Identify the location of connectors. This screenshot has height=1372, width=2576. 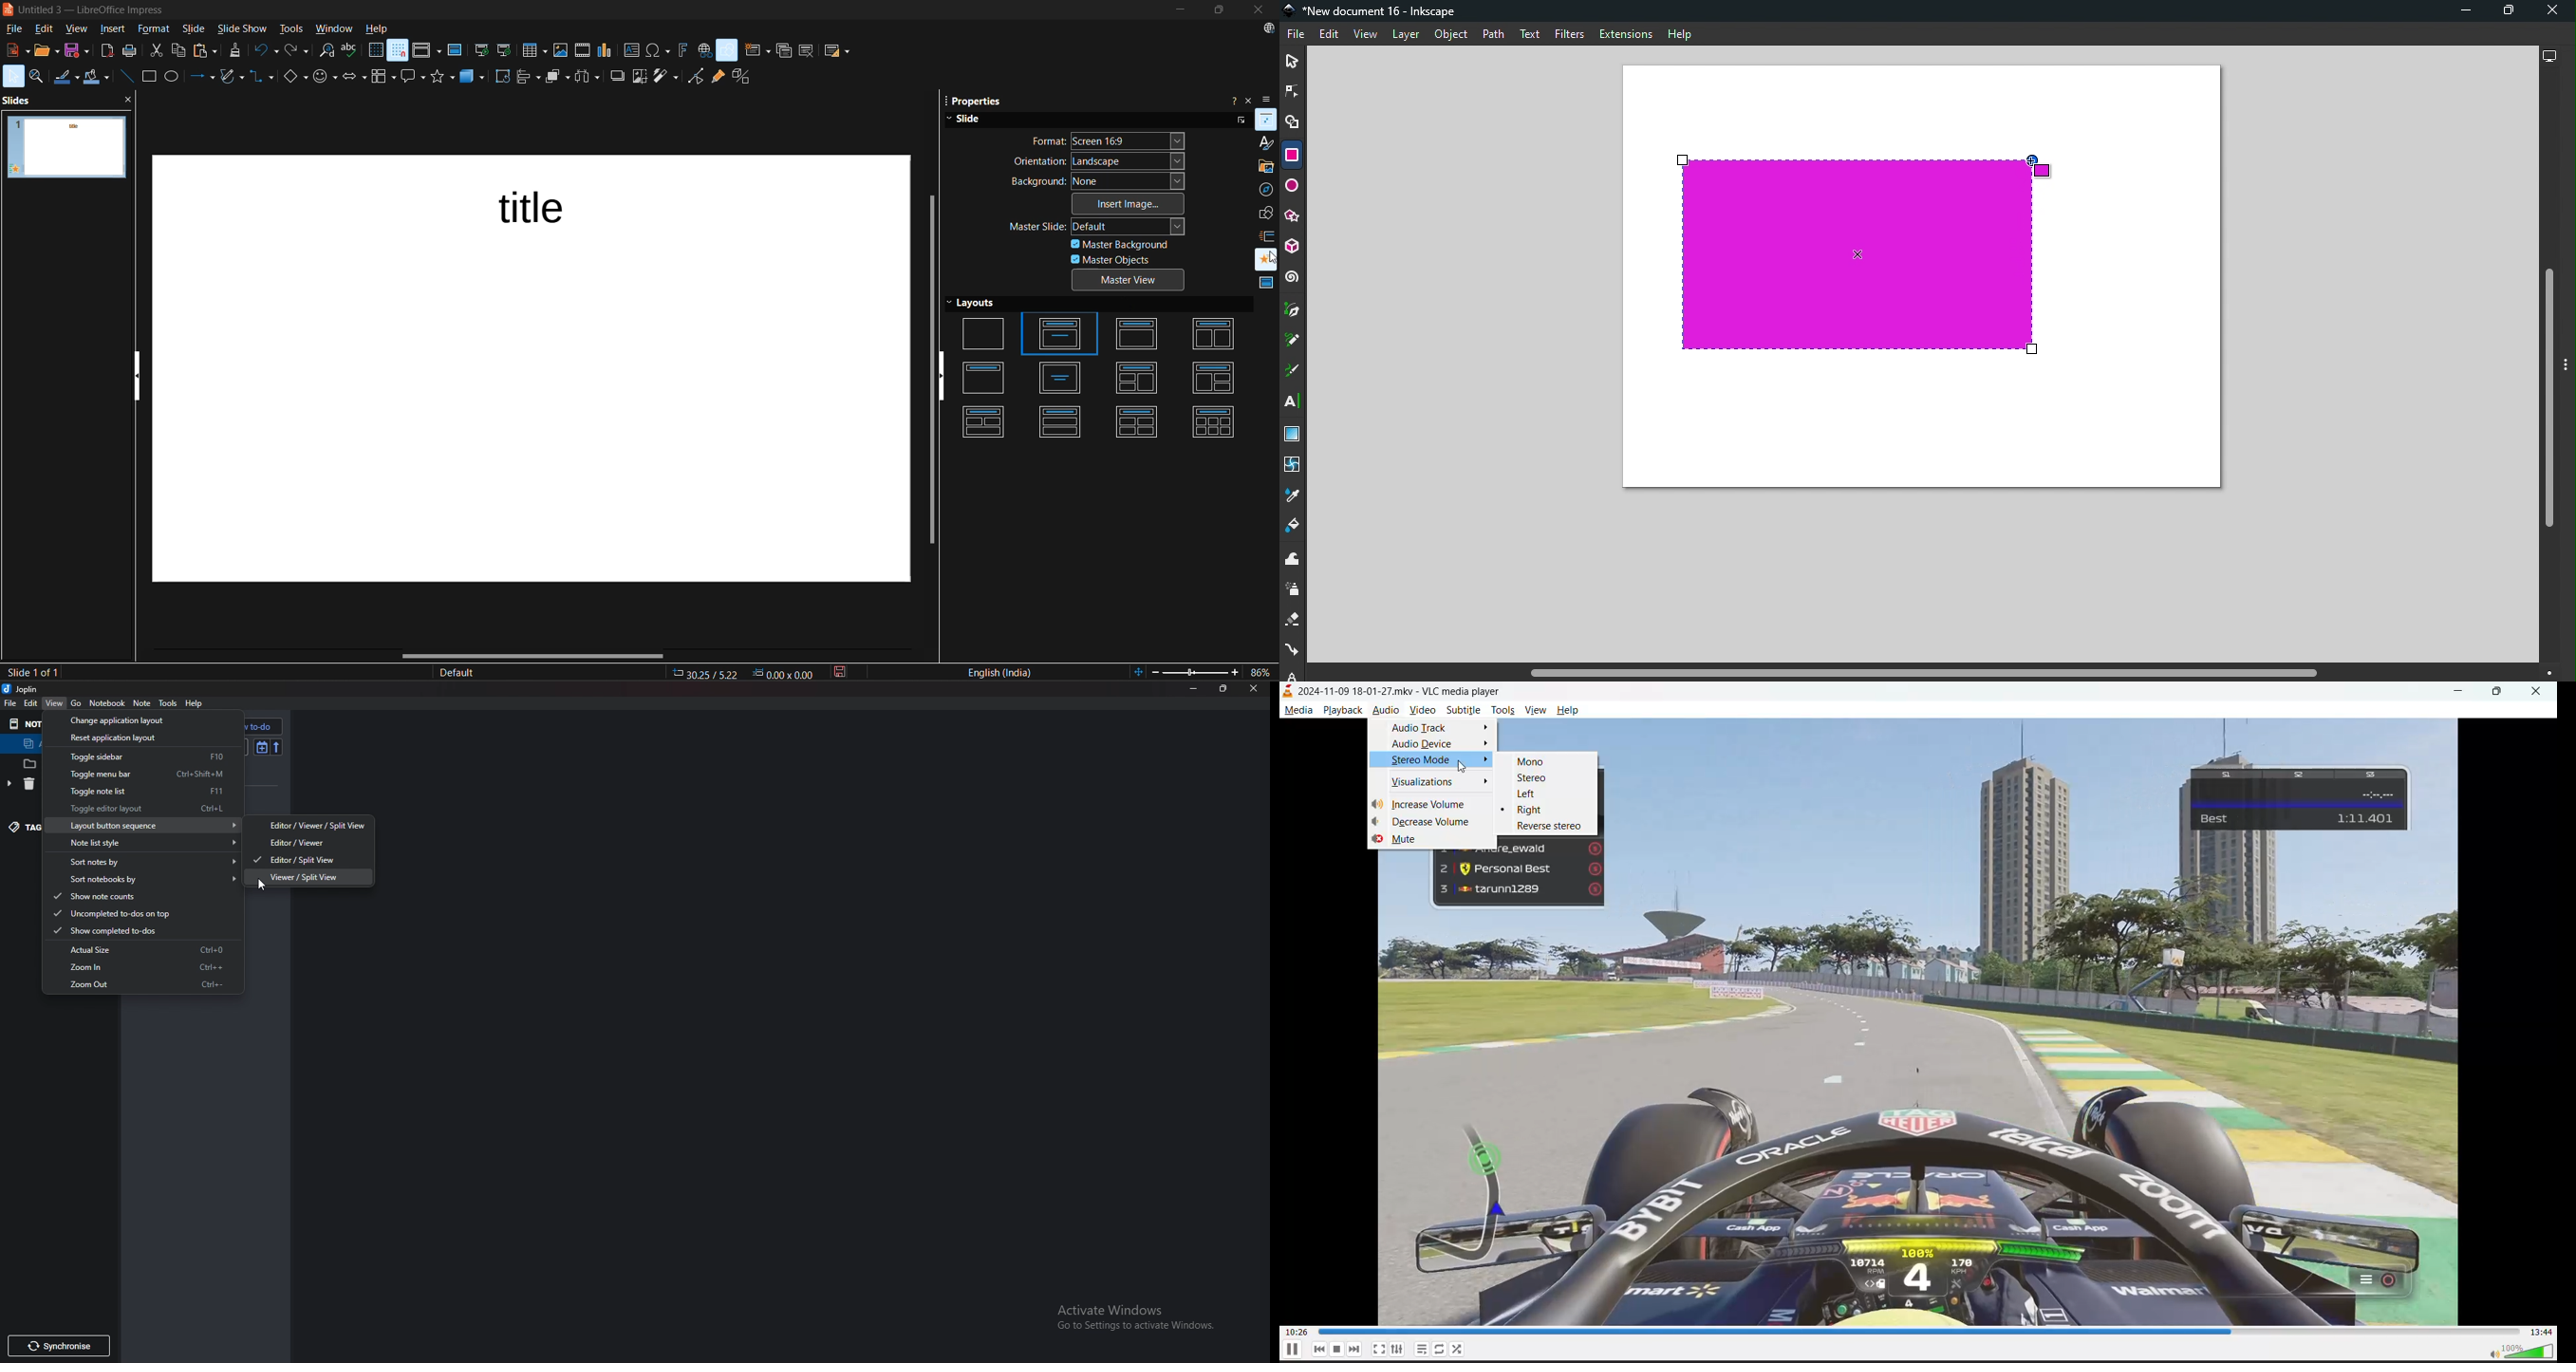
(262, 77).